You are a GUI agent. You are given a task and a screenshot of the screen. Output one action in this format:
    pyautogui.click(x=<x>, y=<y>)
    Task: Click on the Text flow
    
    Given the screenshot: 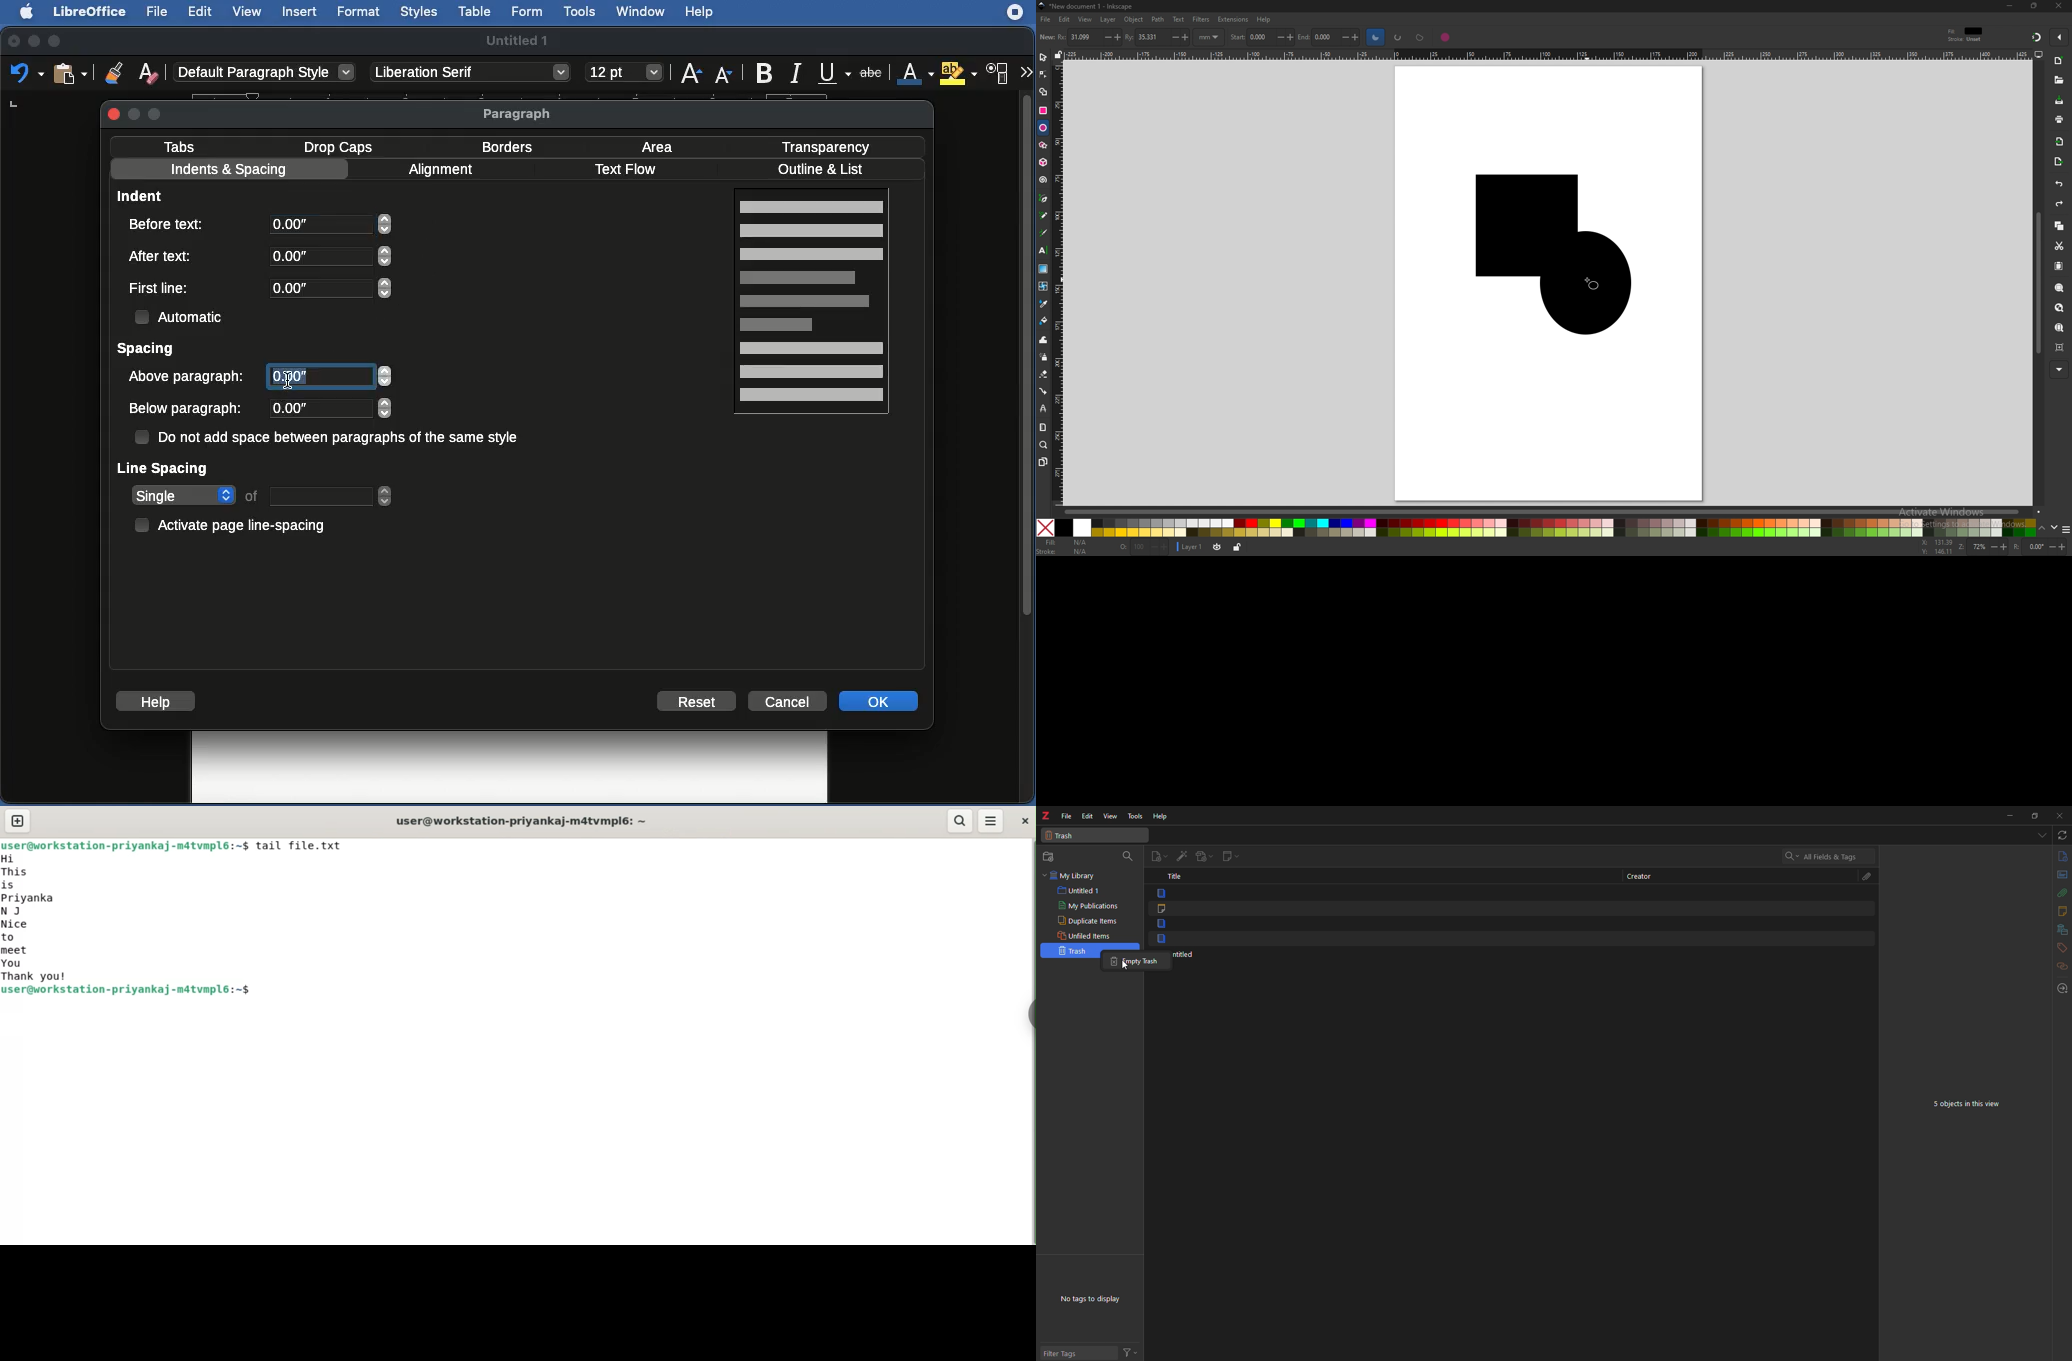 What is the action you would take?
    pyautogui.click(x=625, y=171)
    